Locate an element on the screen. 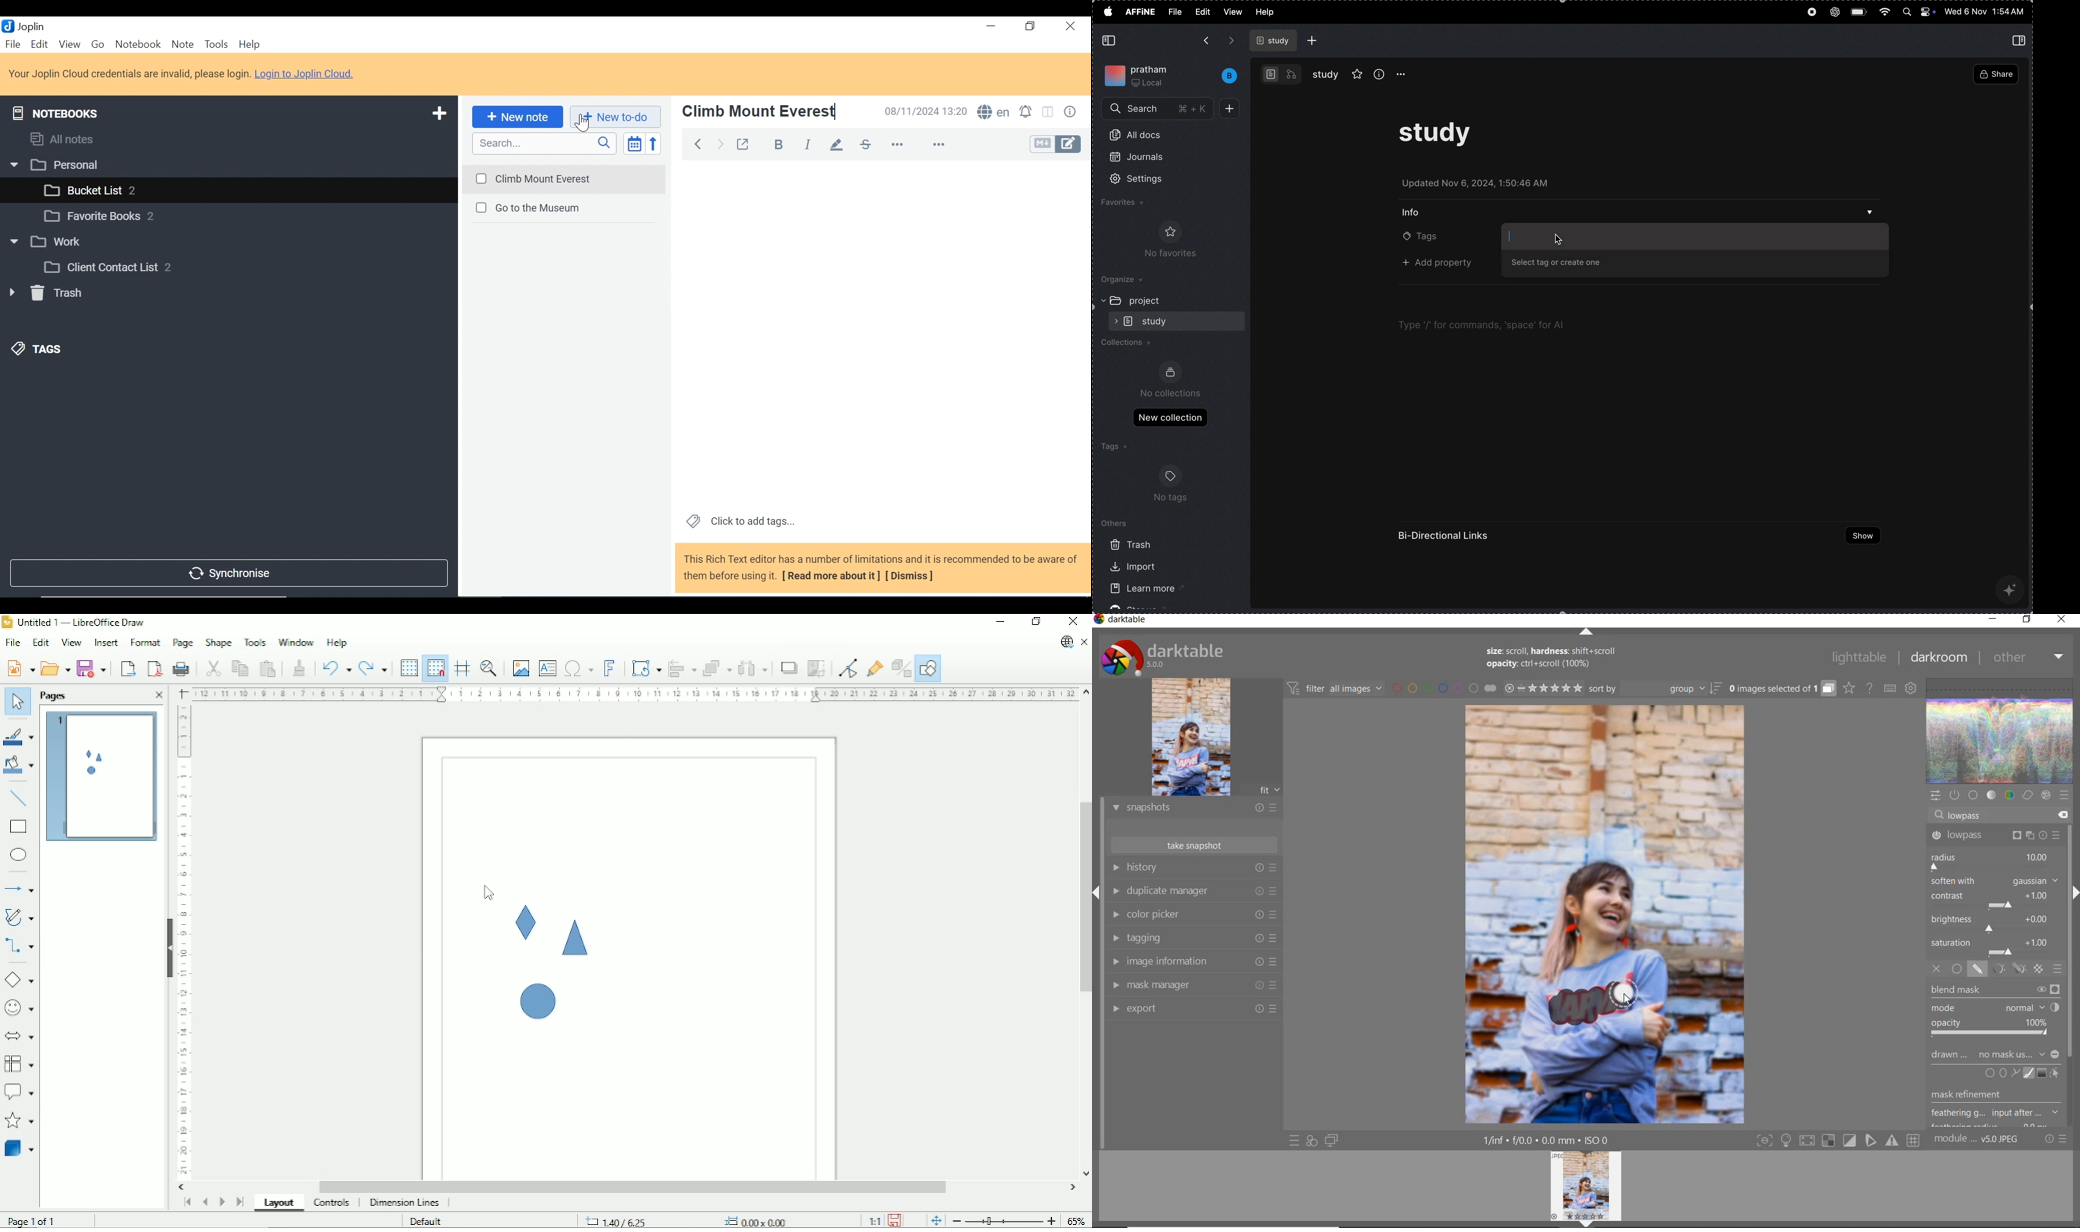 The image size is (2100, 1232). search menu is located at coordinates (1159, 109).